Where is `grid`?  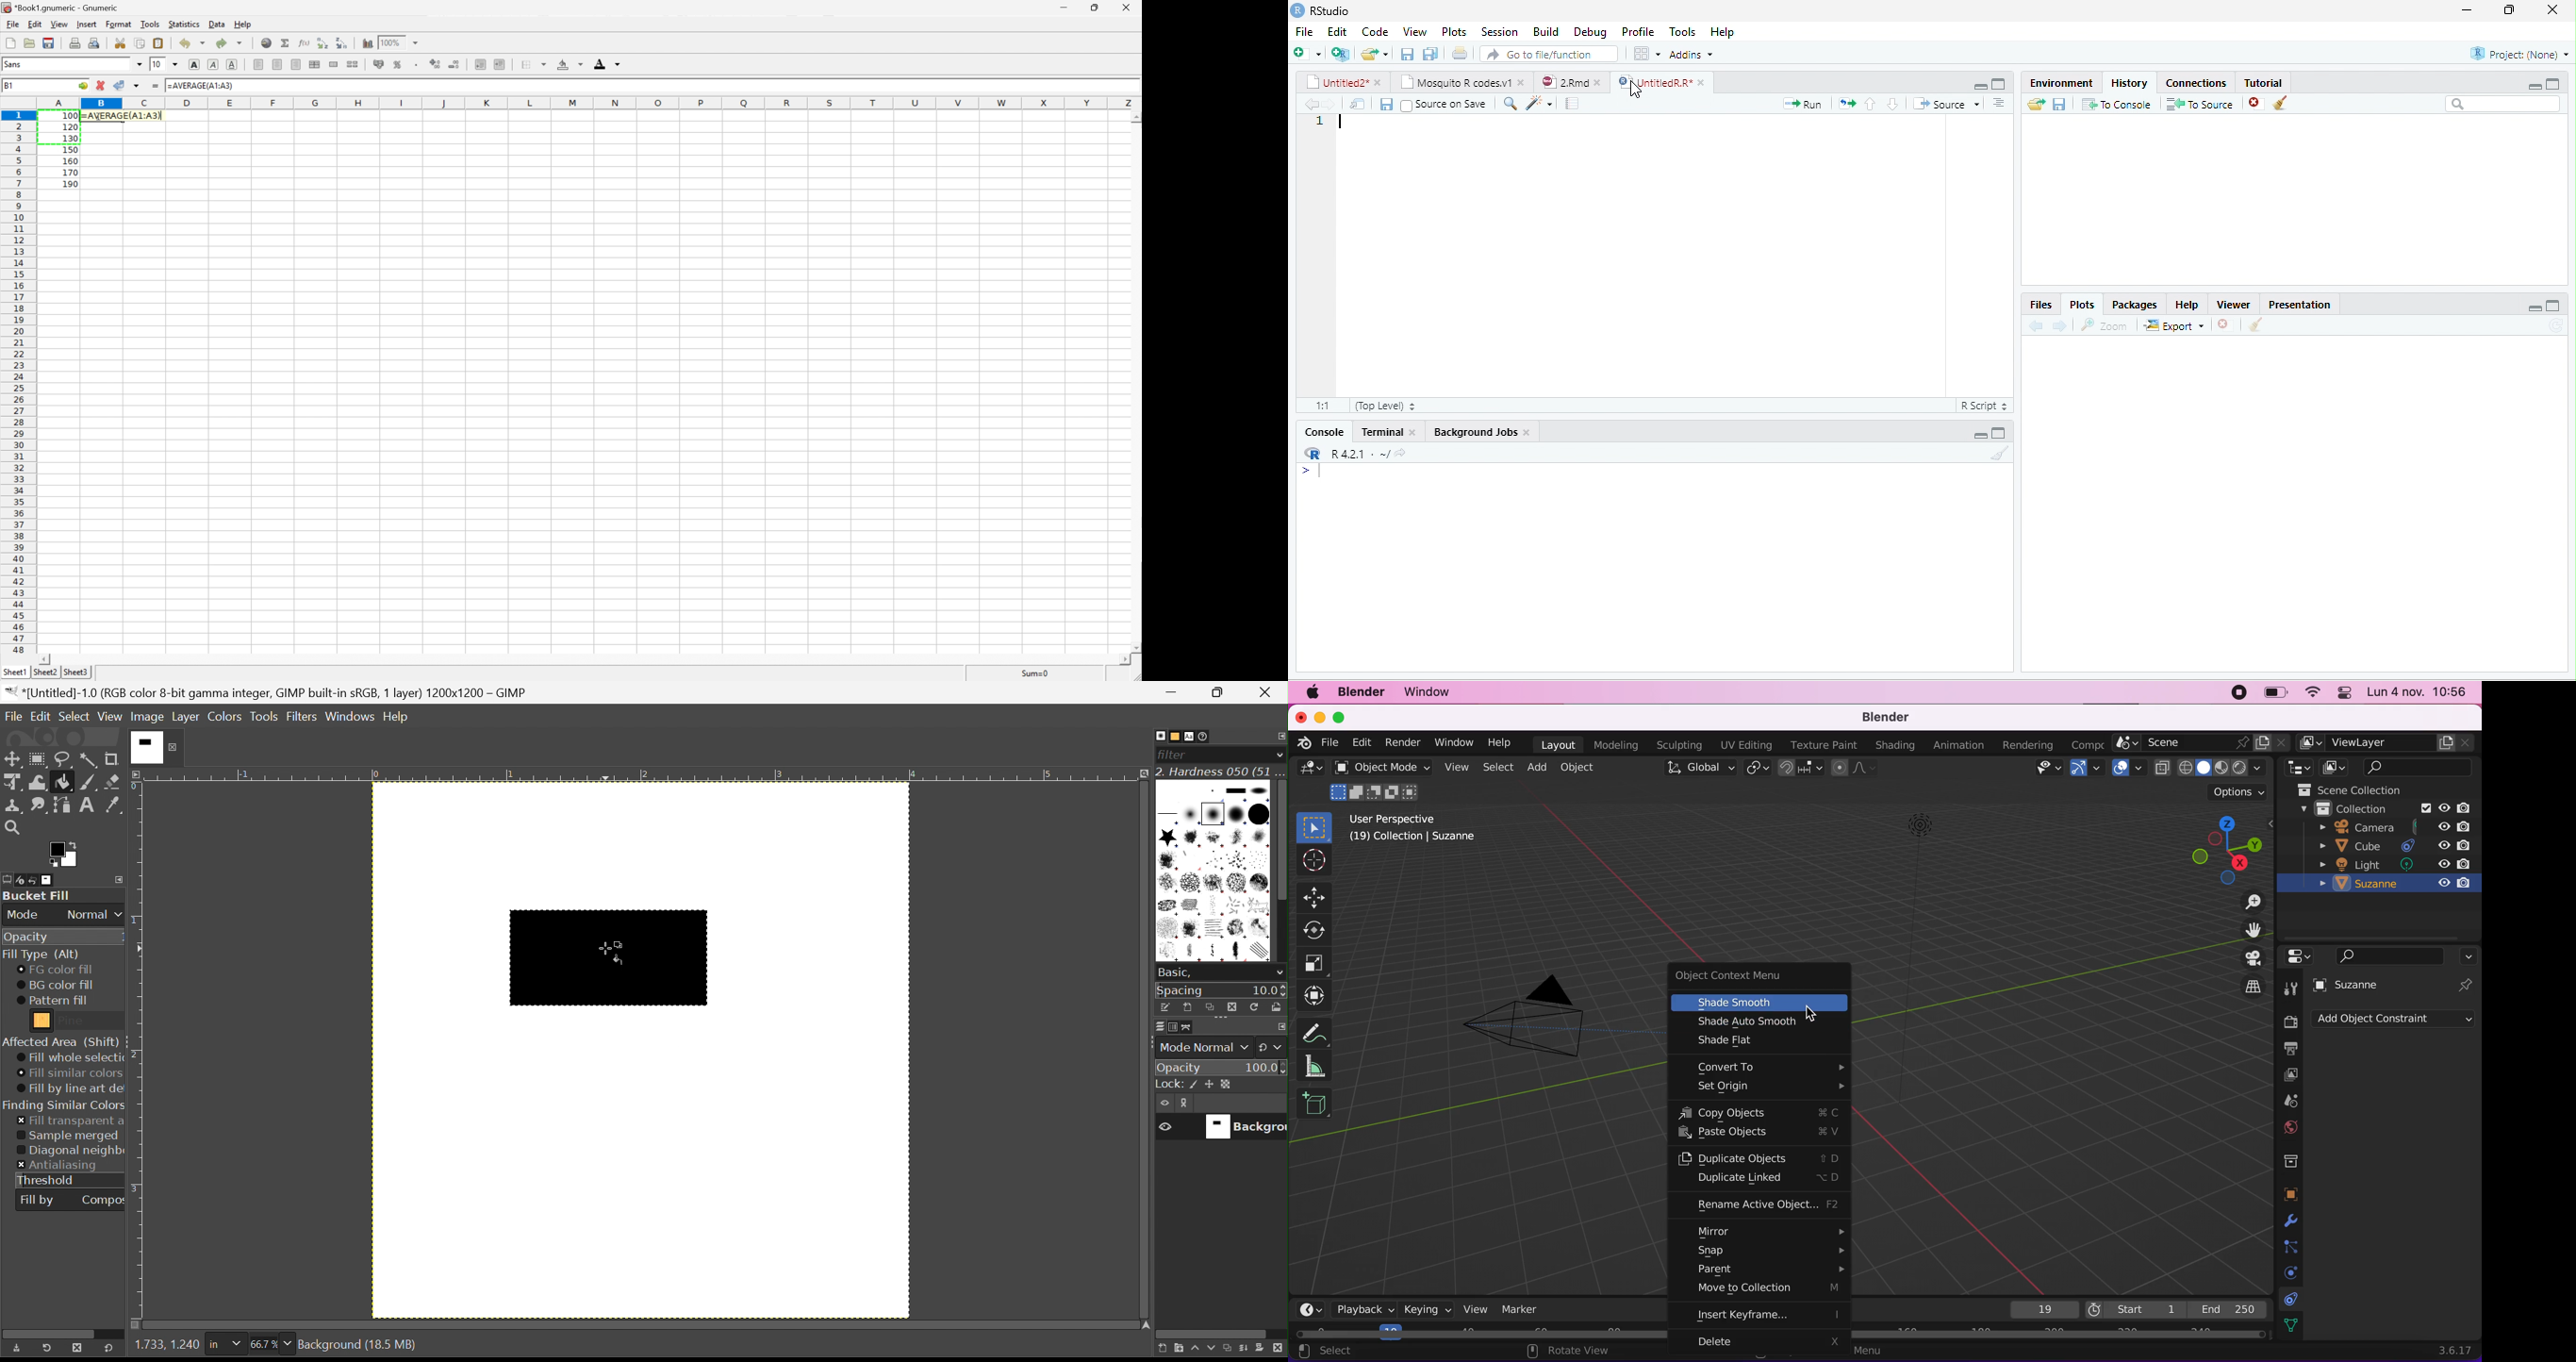
grid is located at coordinates (1646, 55).